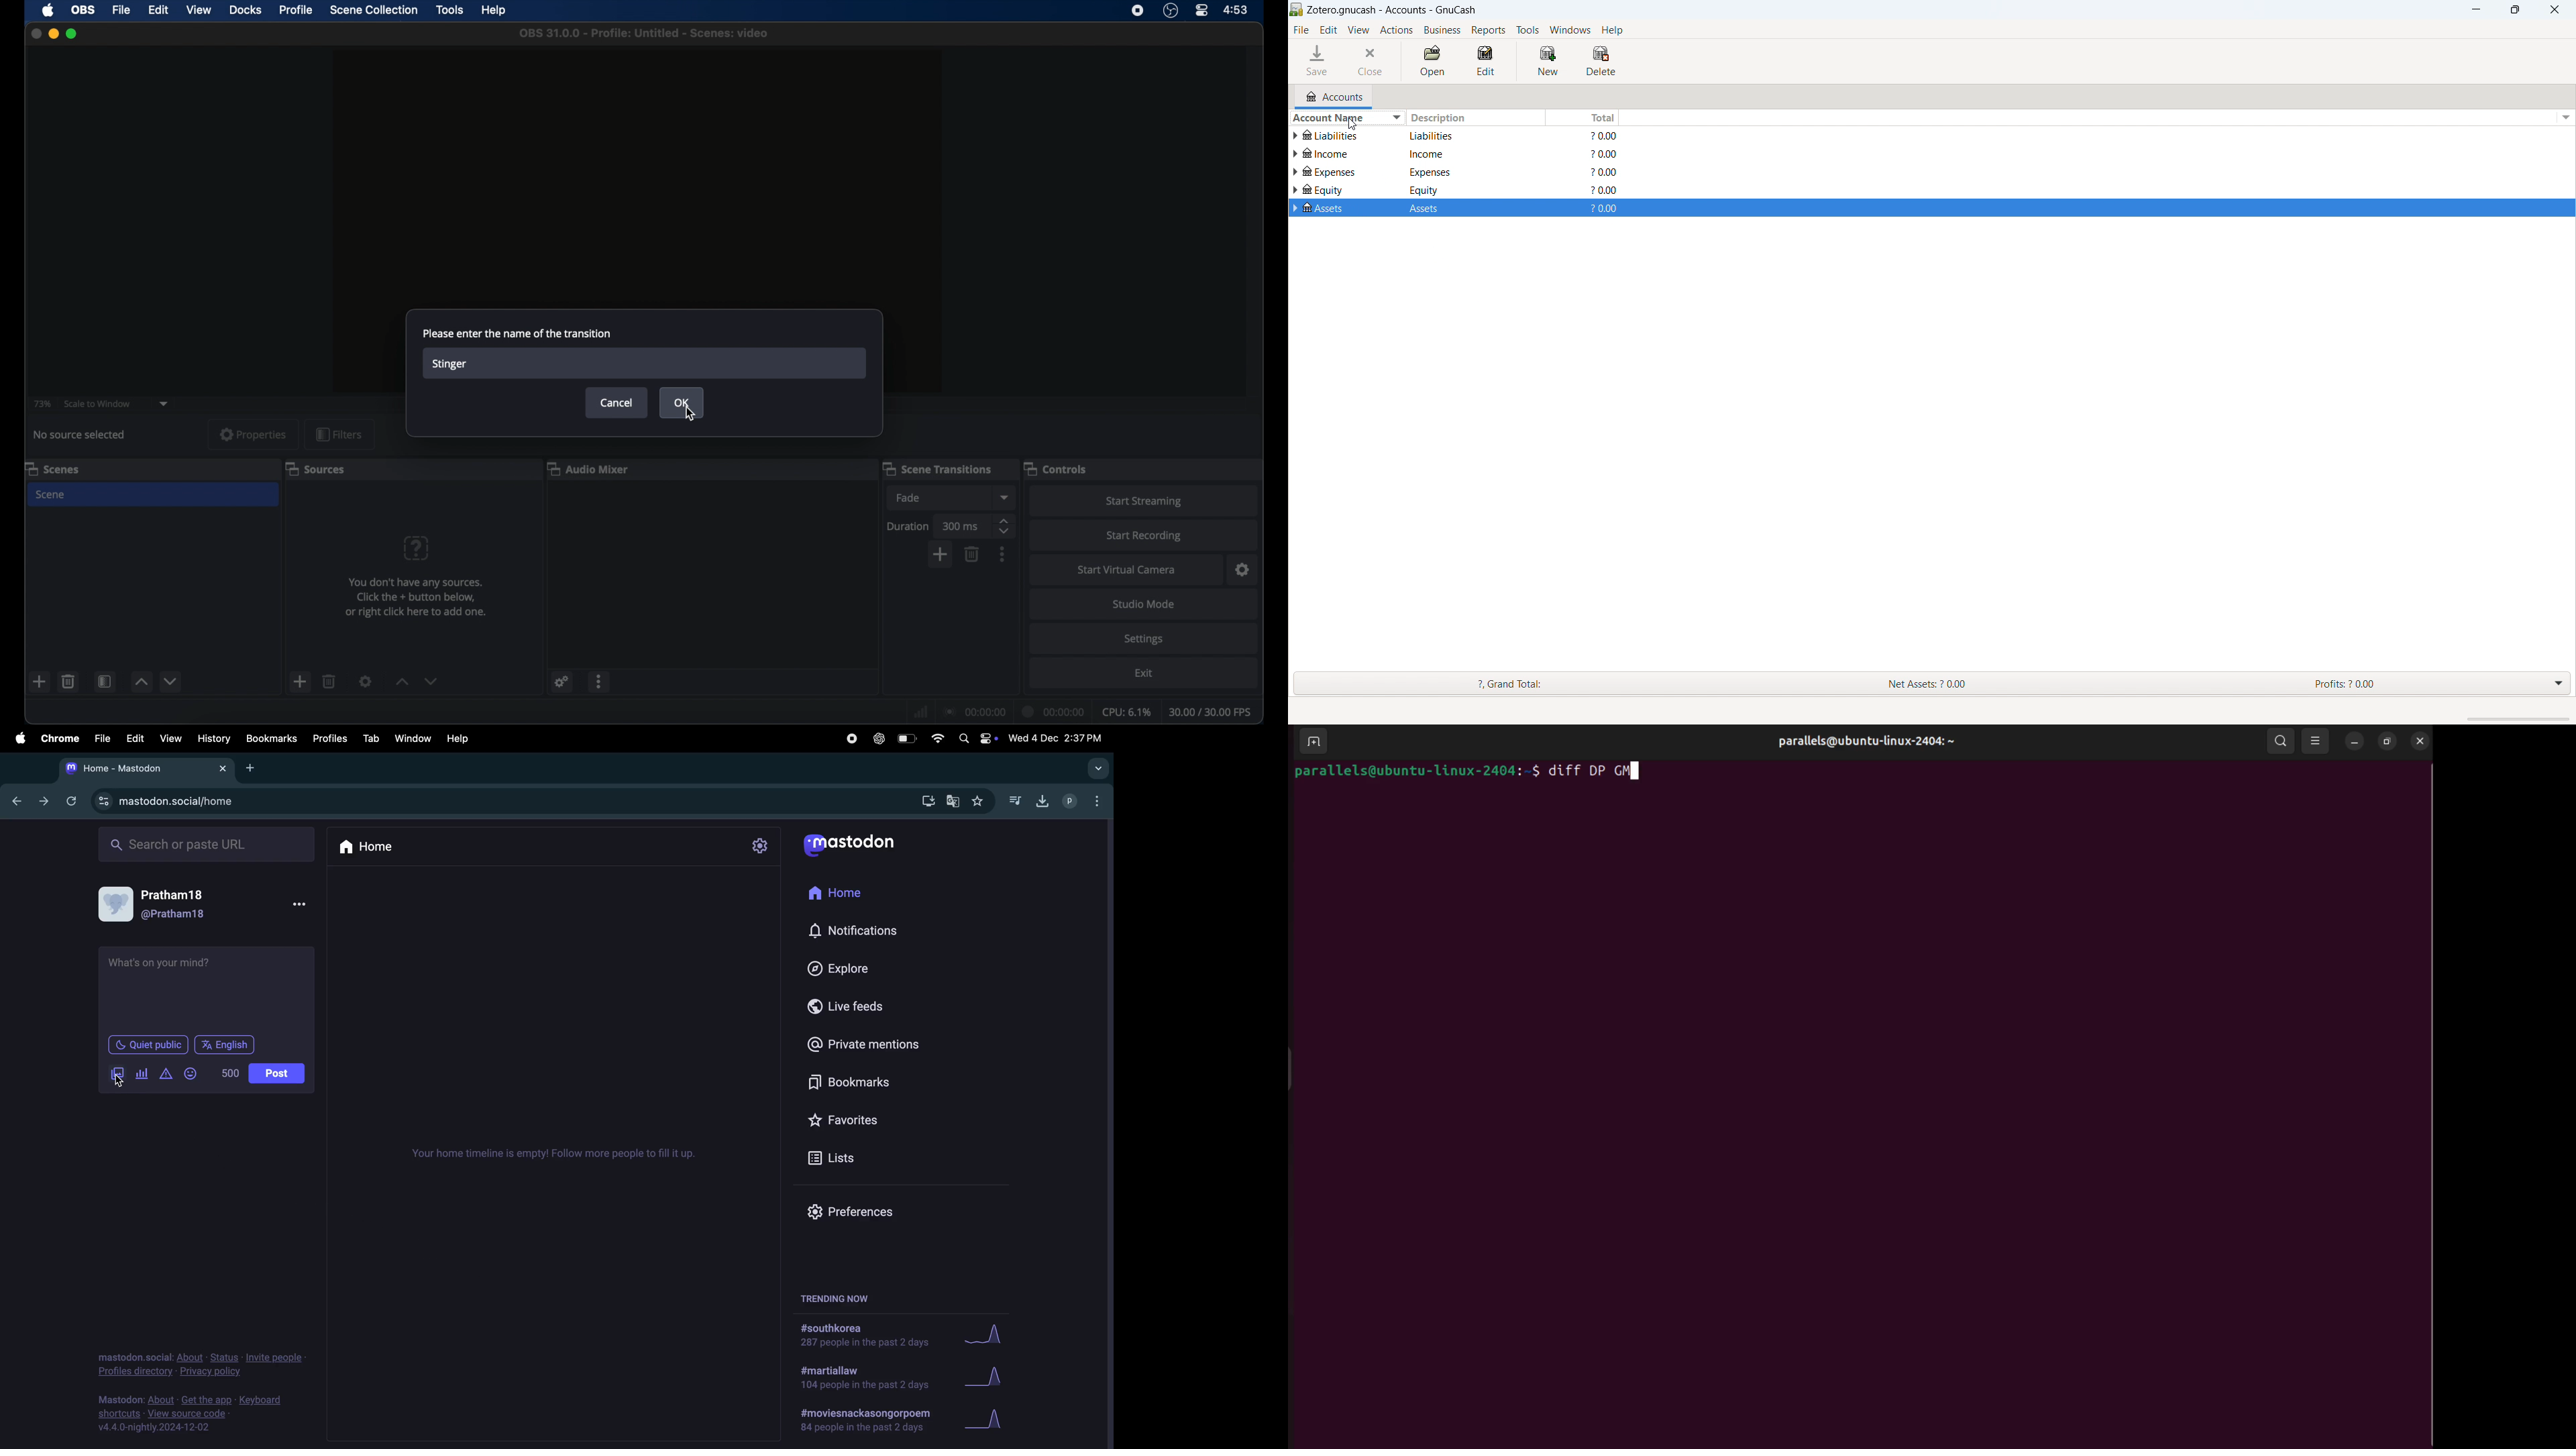 Image resolution: width=2576 pixels, height=1456 pixels. I want to click on refresh, so click(69, 801).